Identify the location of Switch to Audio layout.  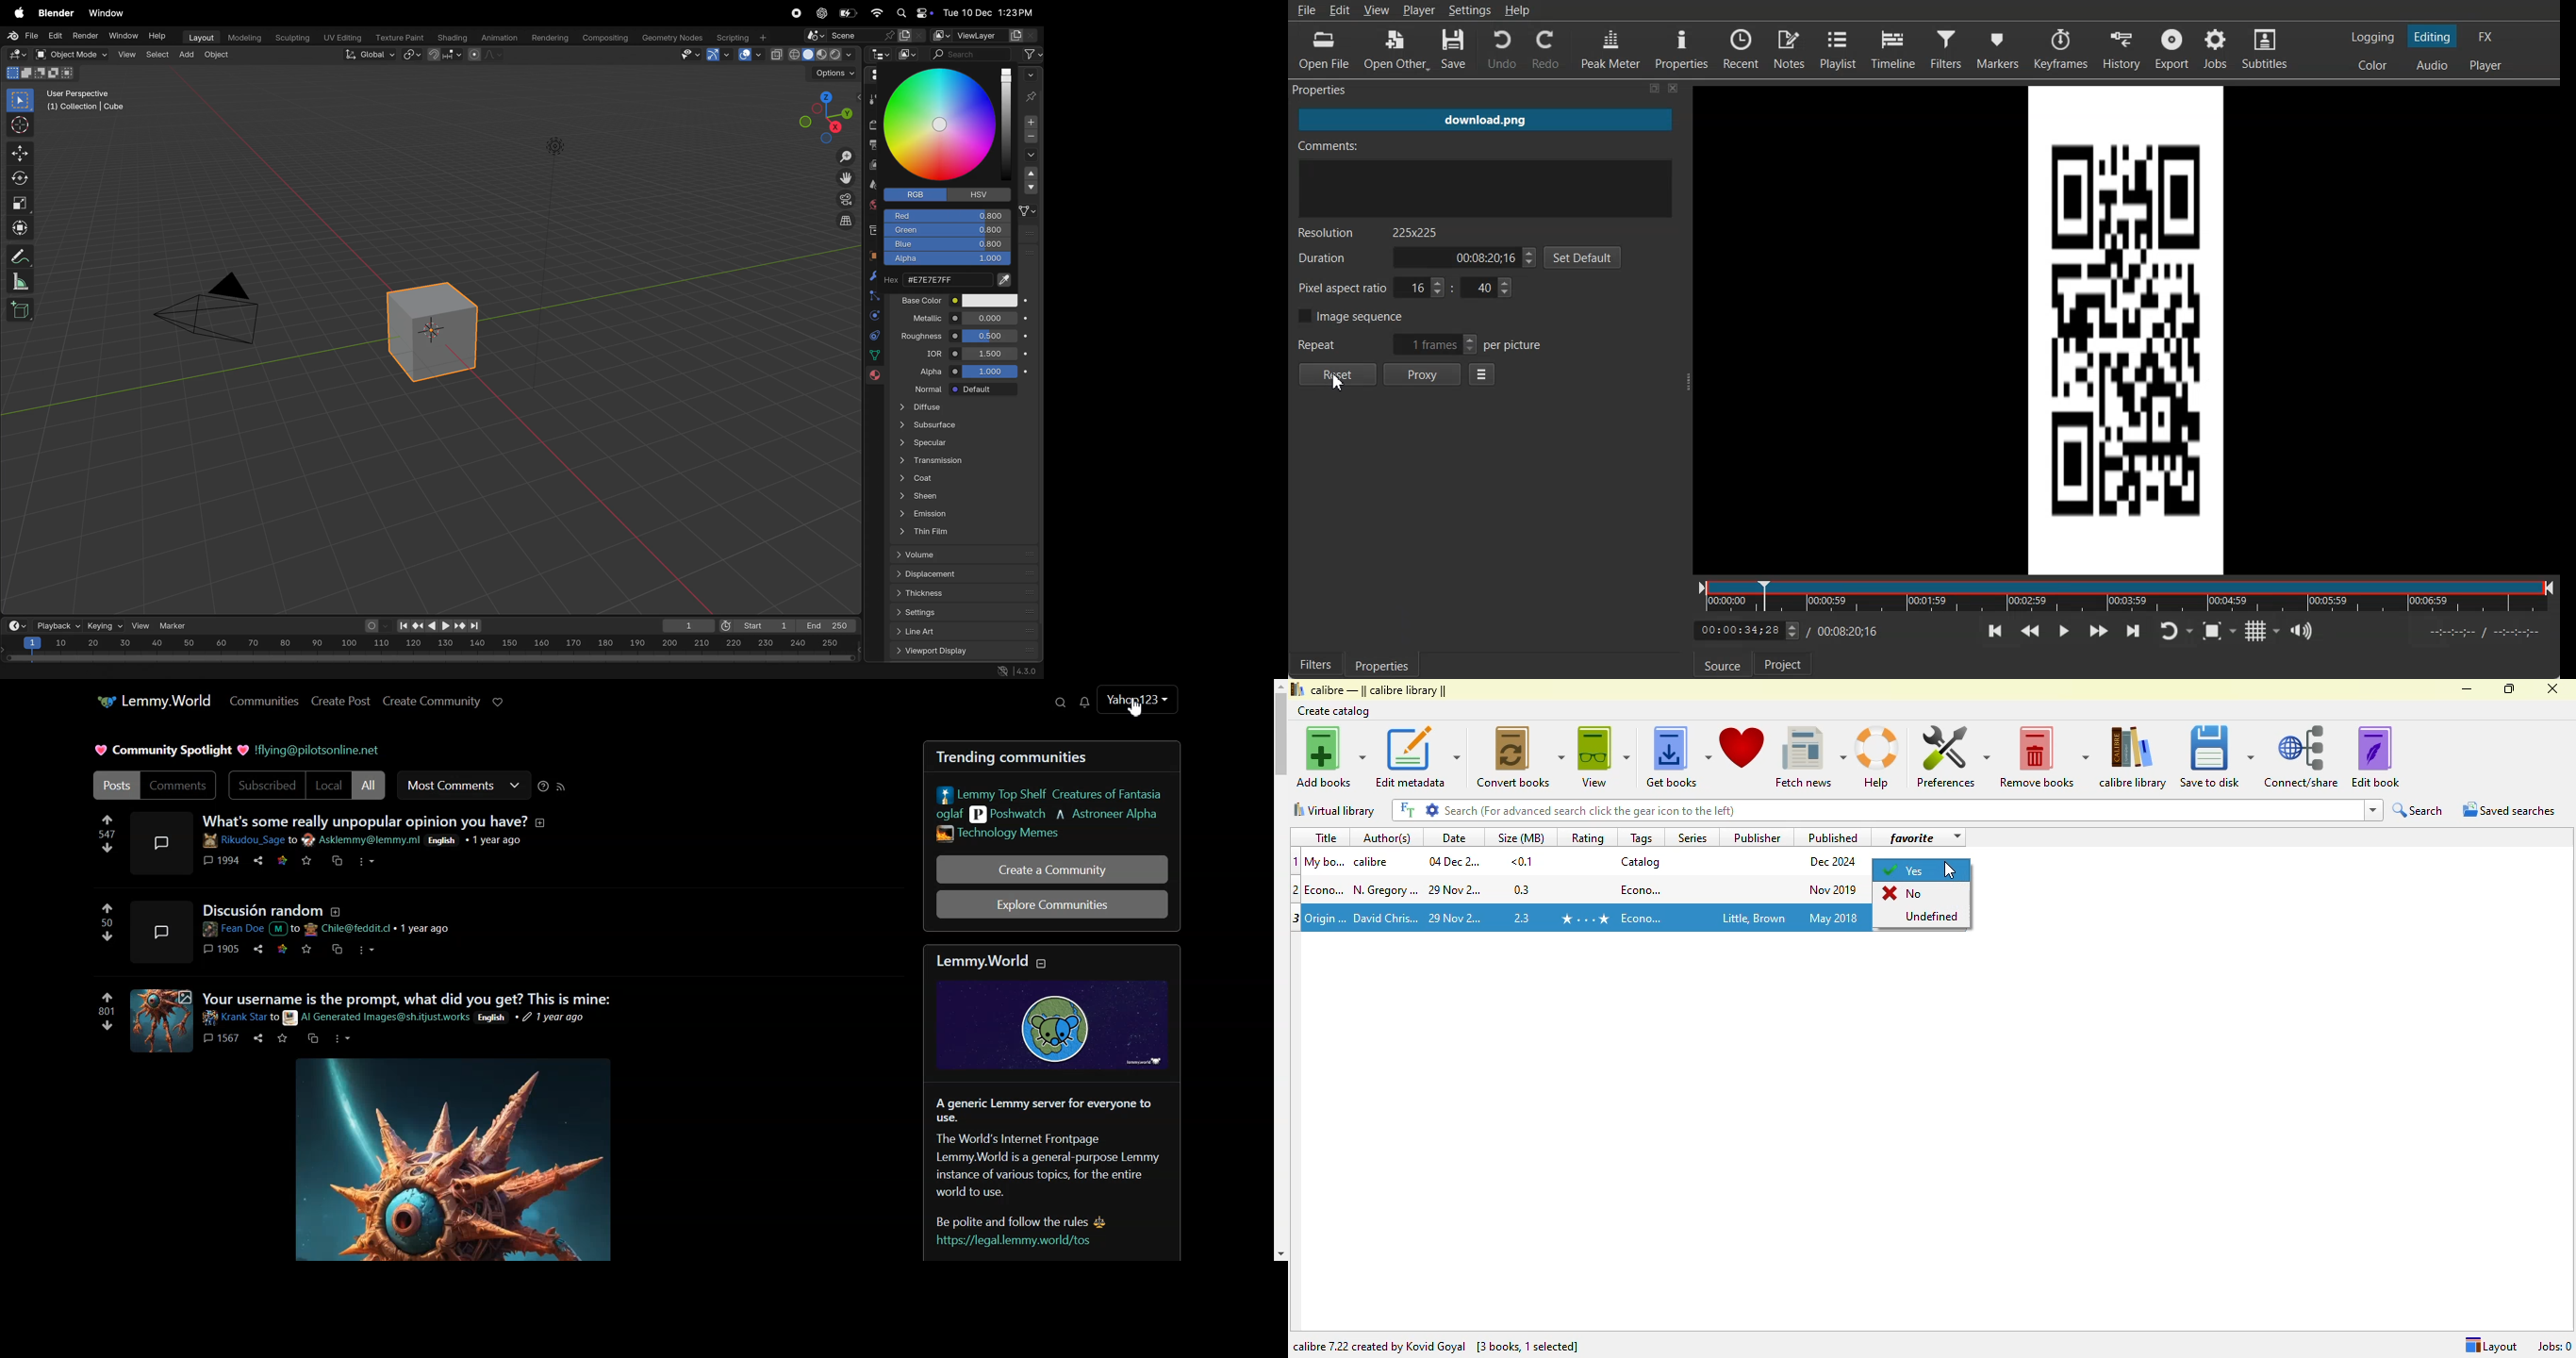
(2433, 65).